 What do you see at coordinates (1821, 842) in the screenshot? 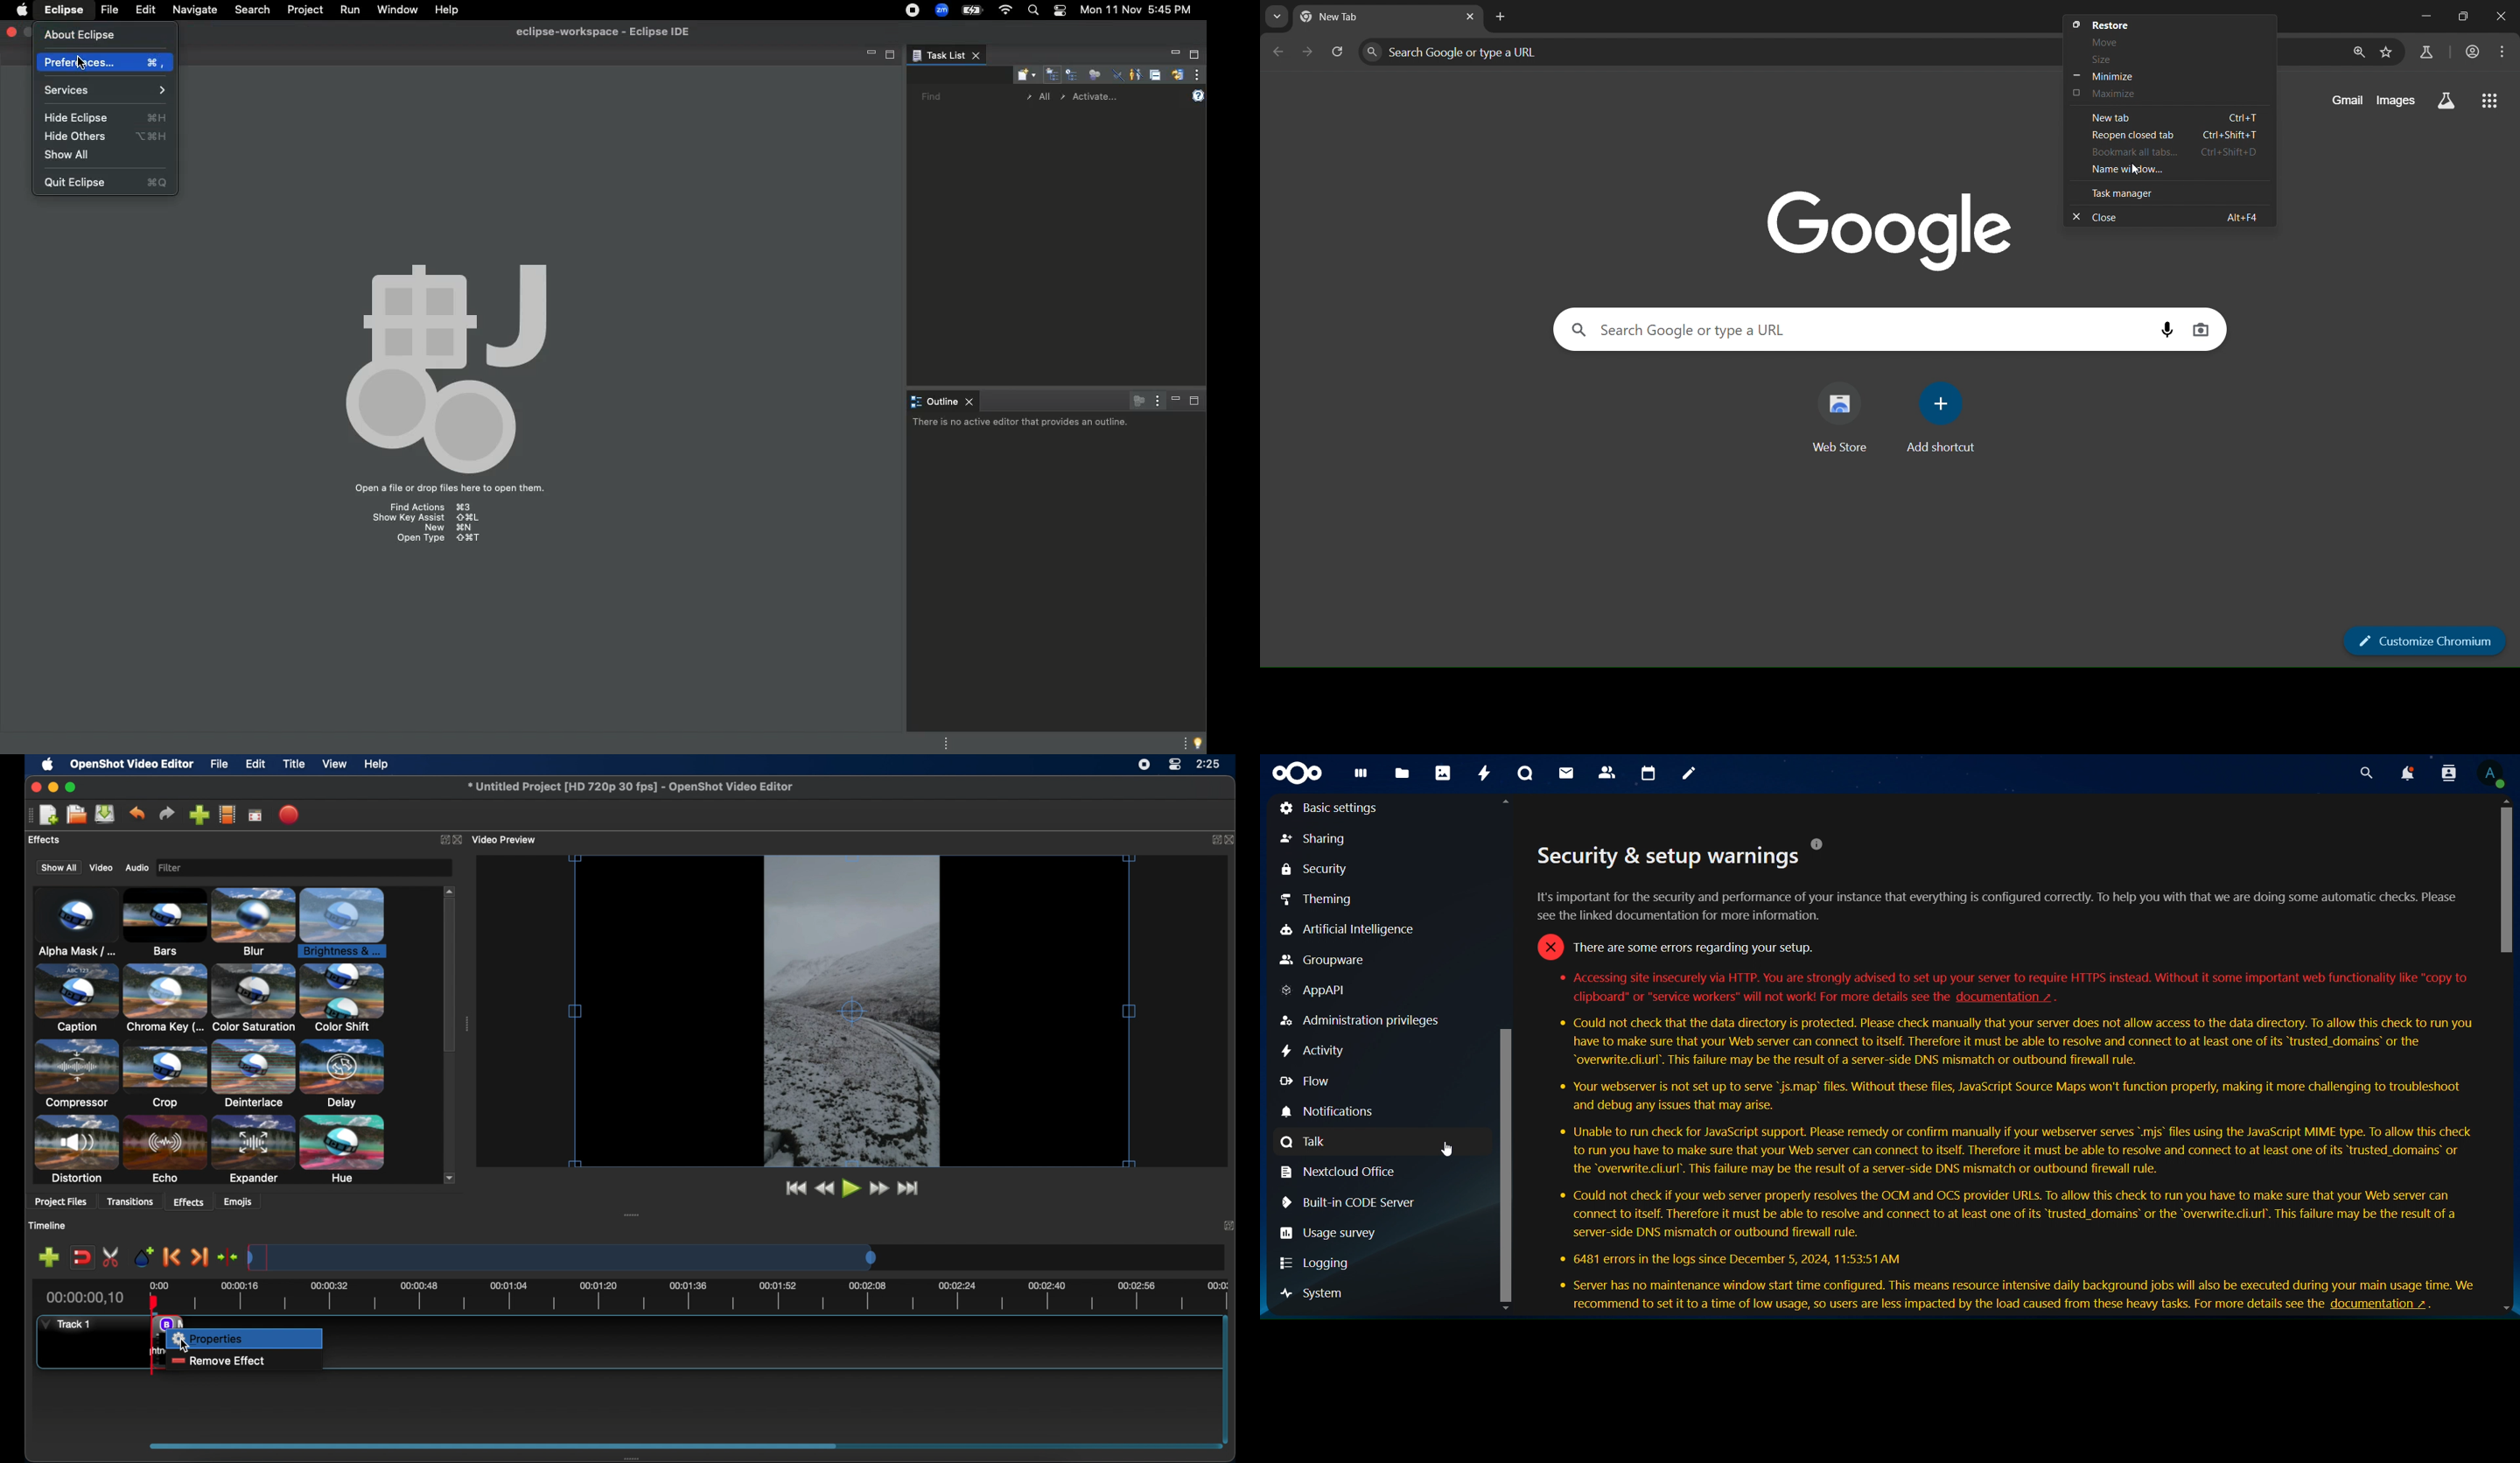
I see `help` at bounding box center [1821, 842].